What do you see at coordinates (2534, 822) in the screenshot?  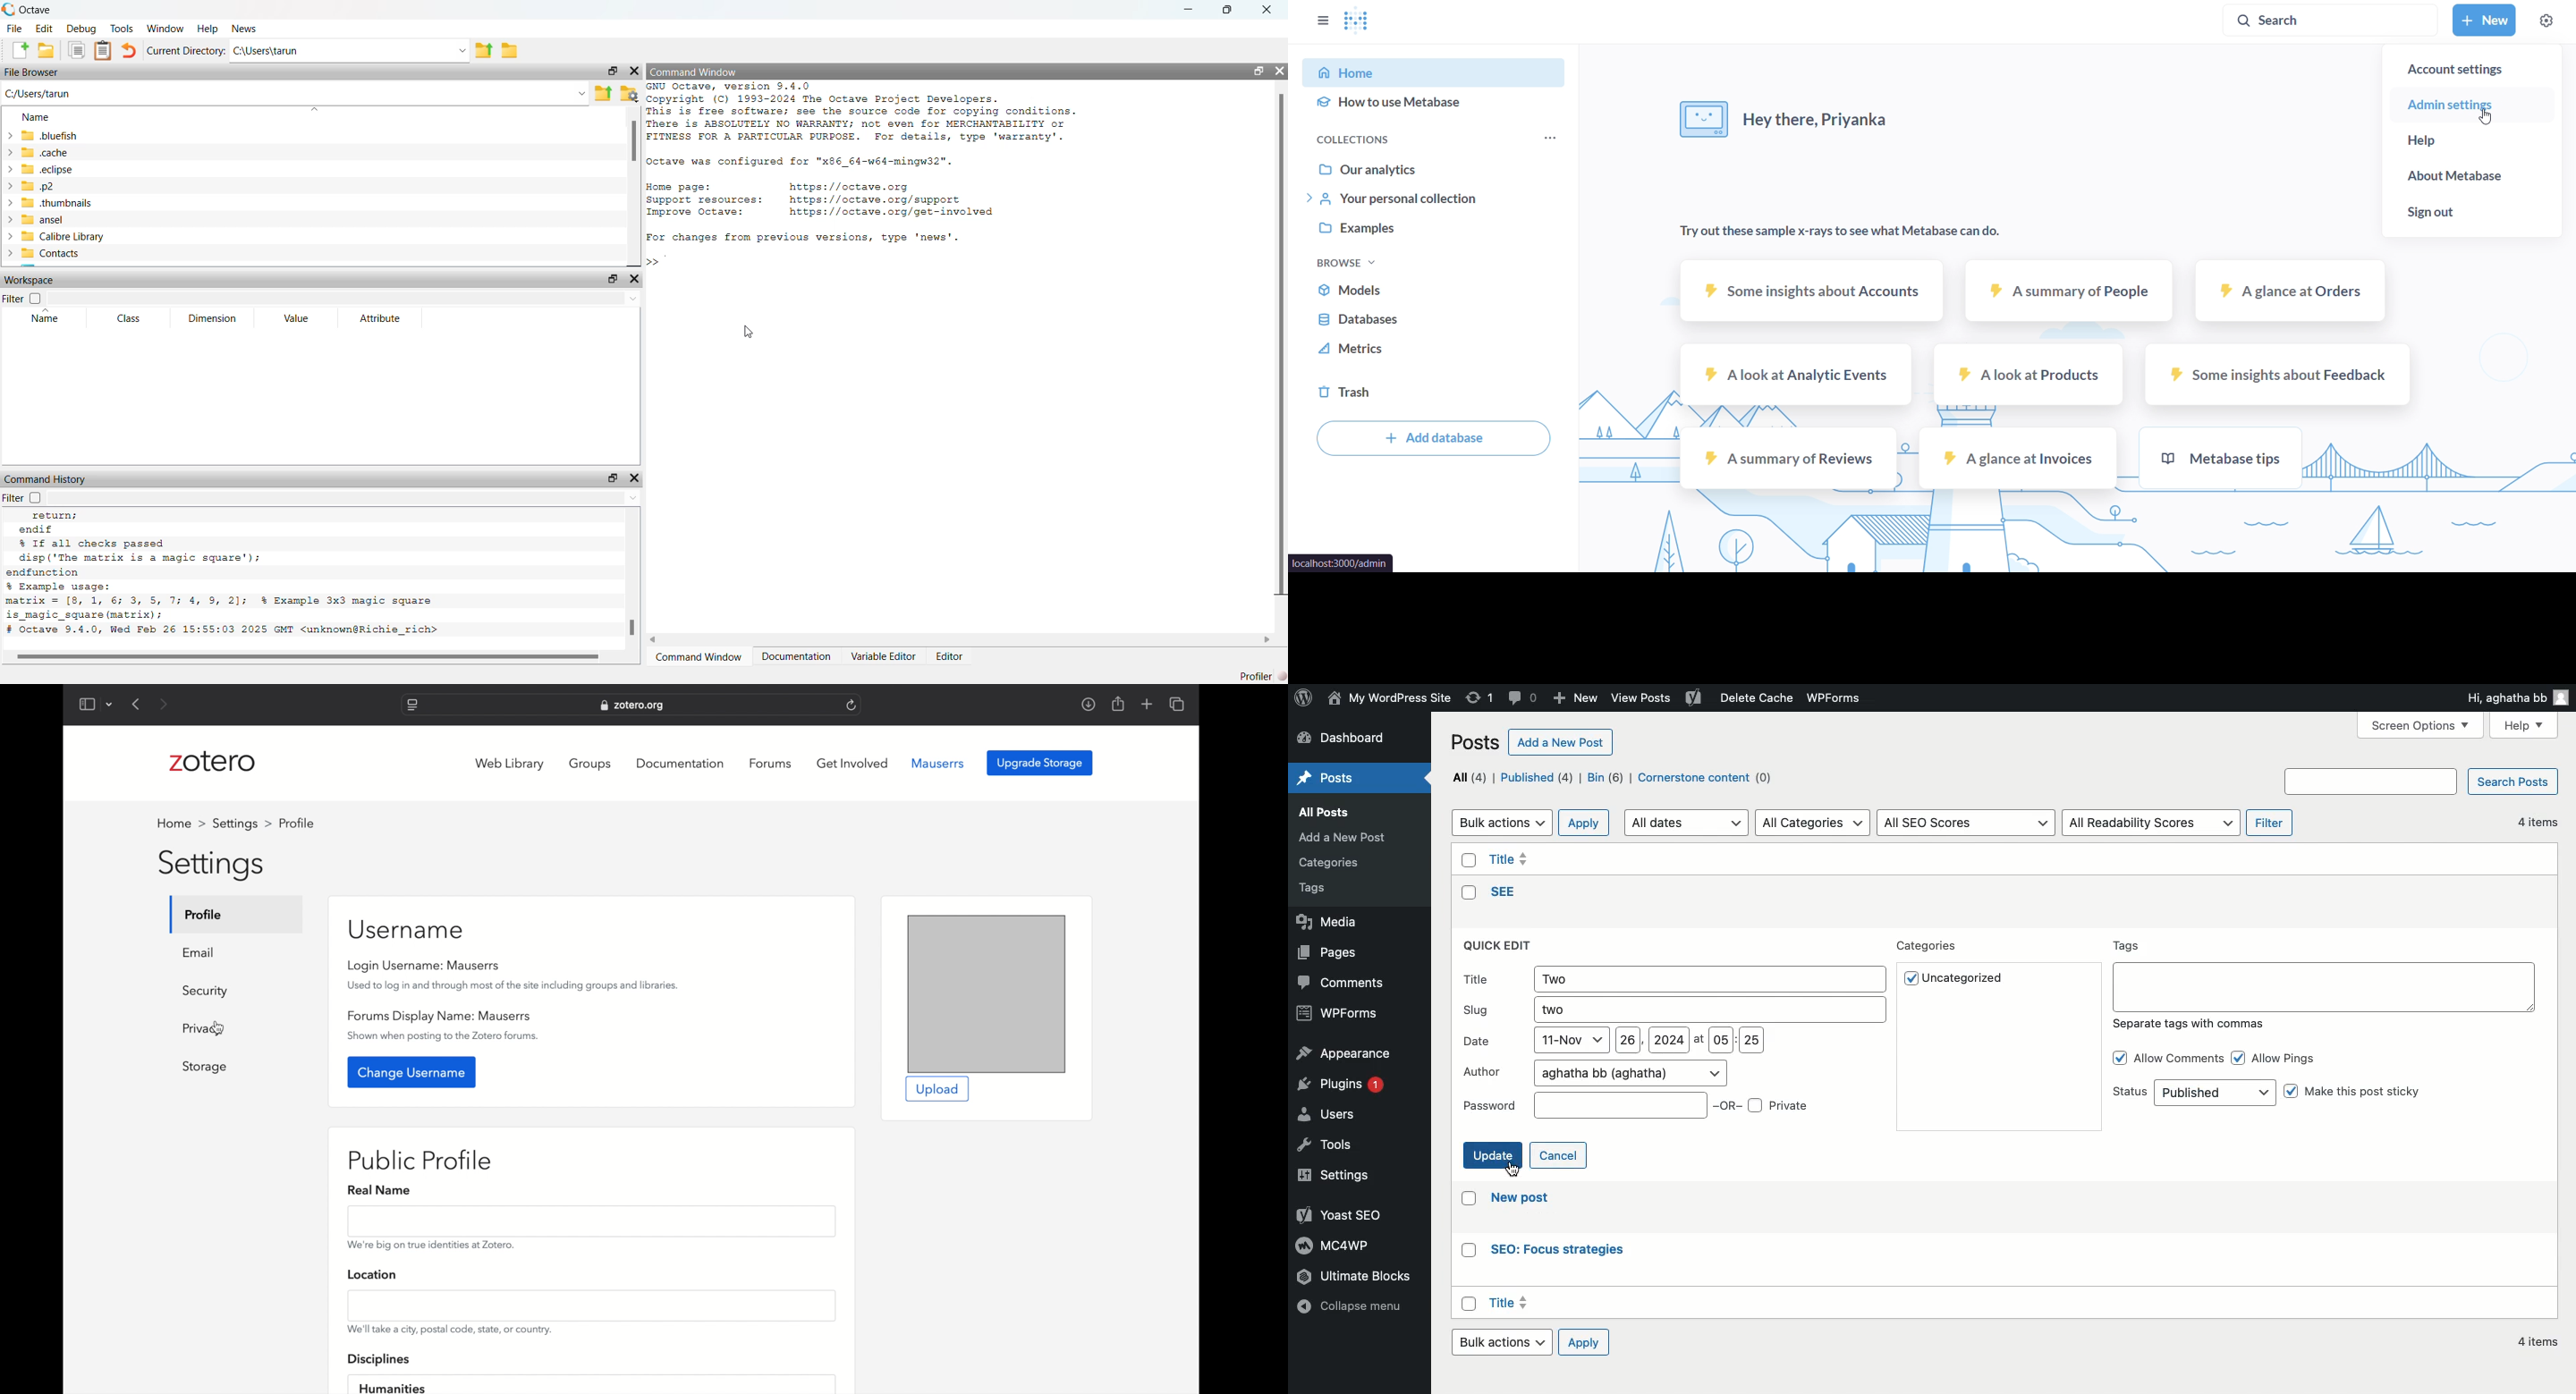 I see `4 items` at bounding box center [2534, 822].